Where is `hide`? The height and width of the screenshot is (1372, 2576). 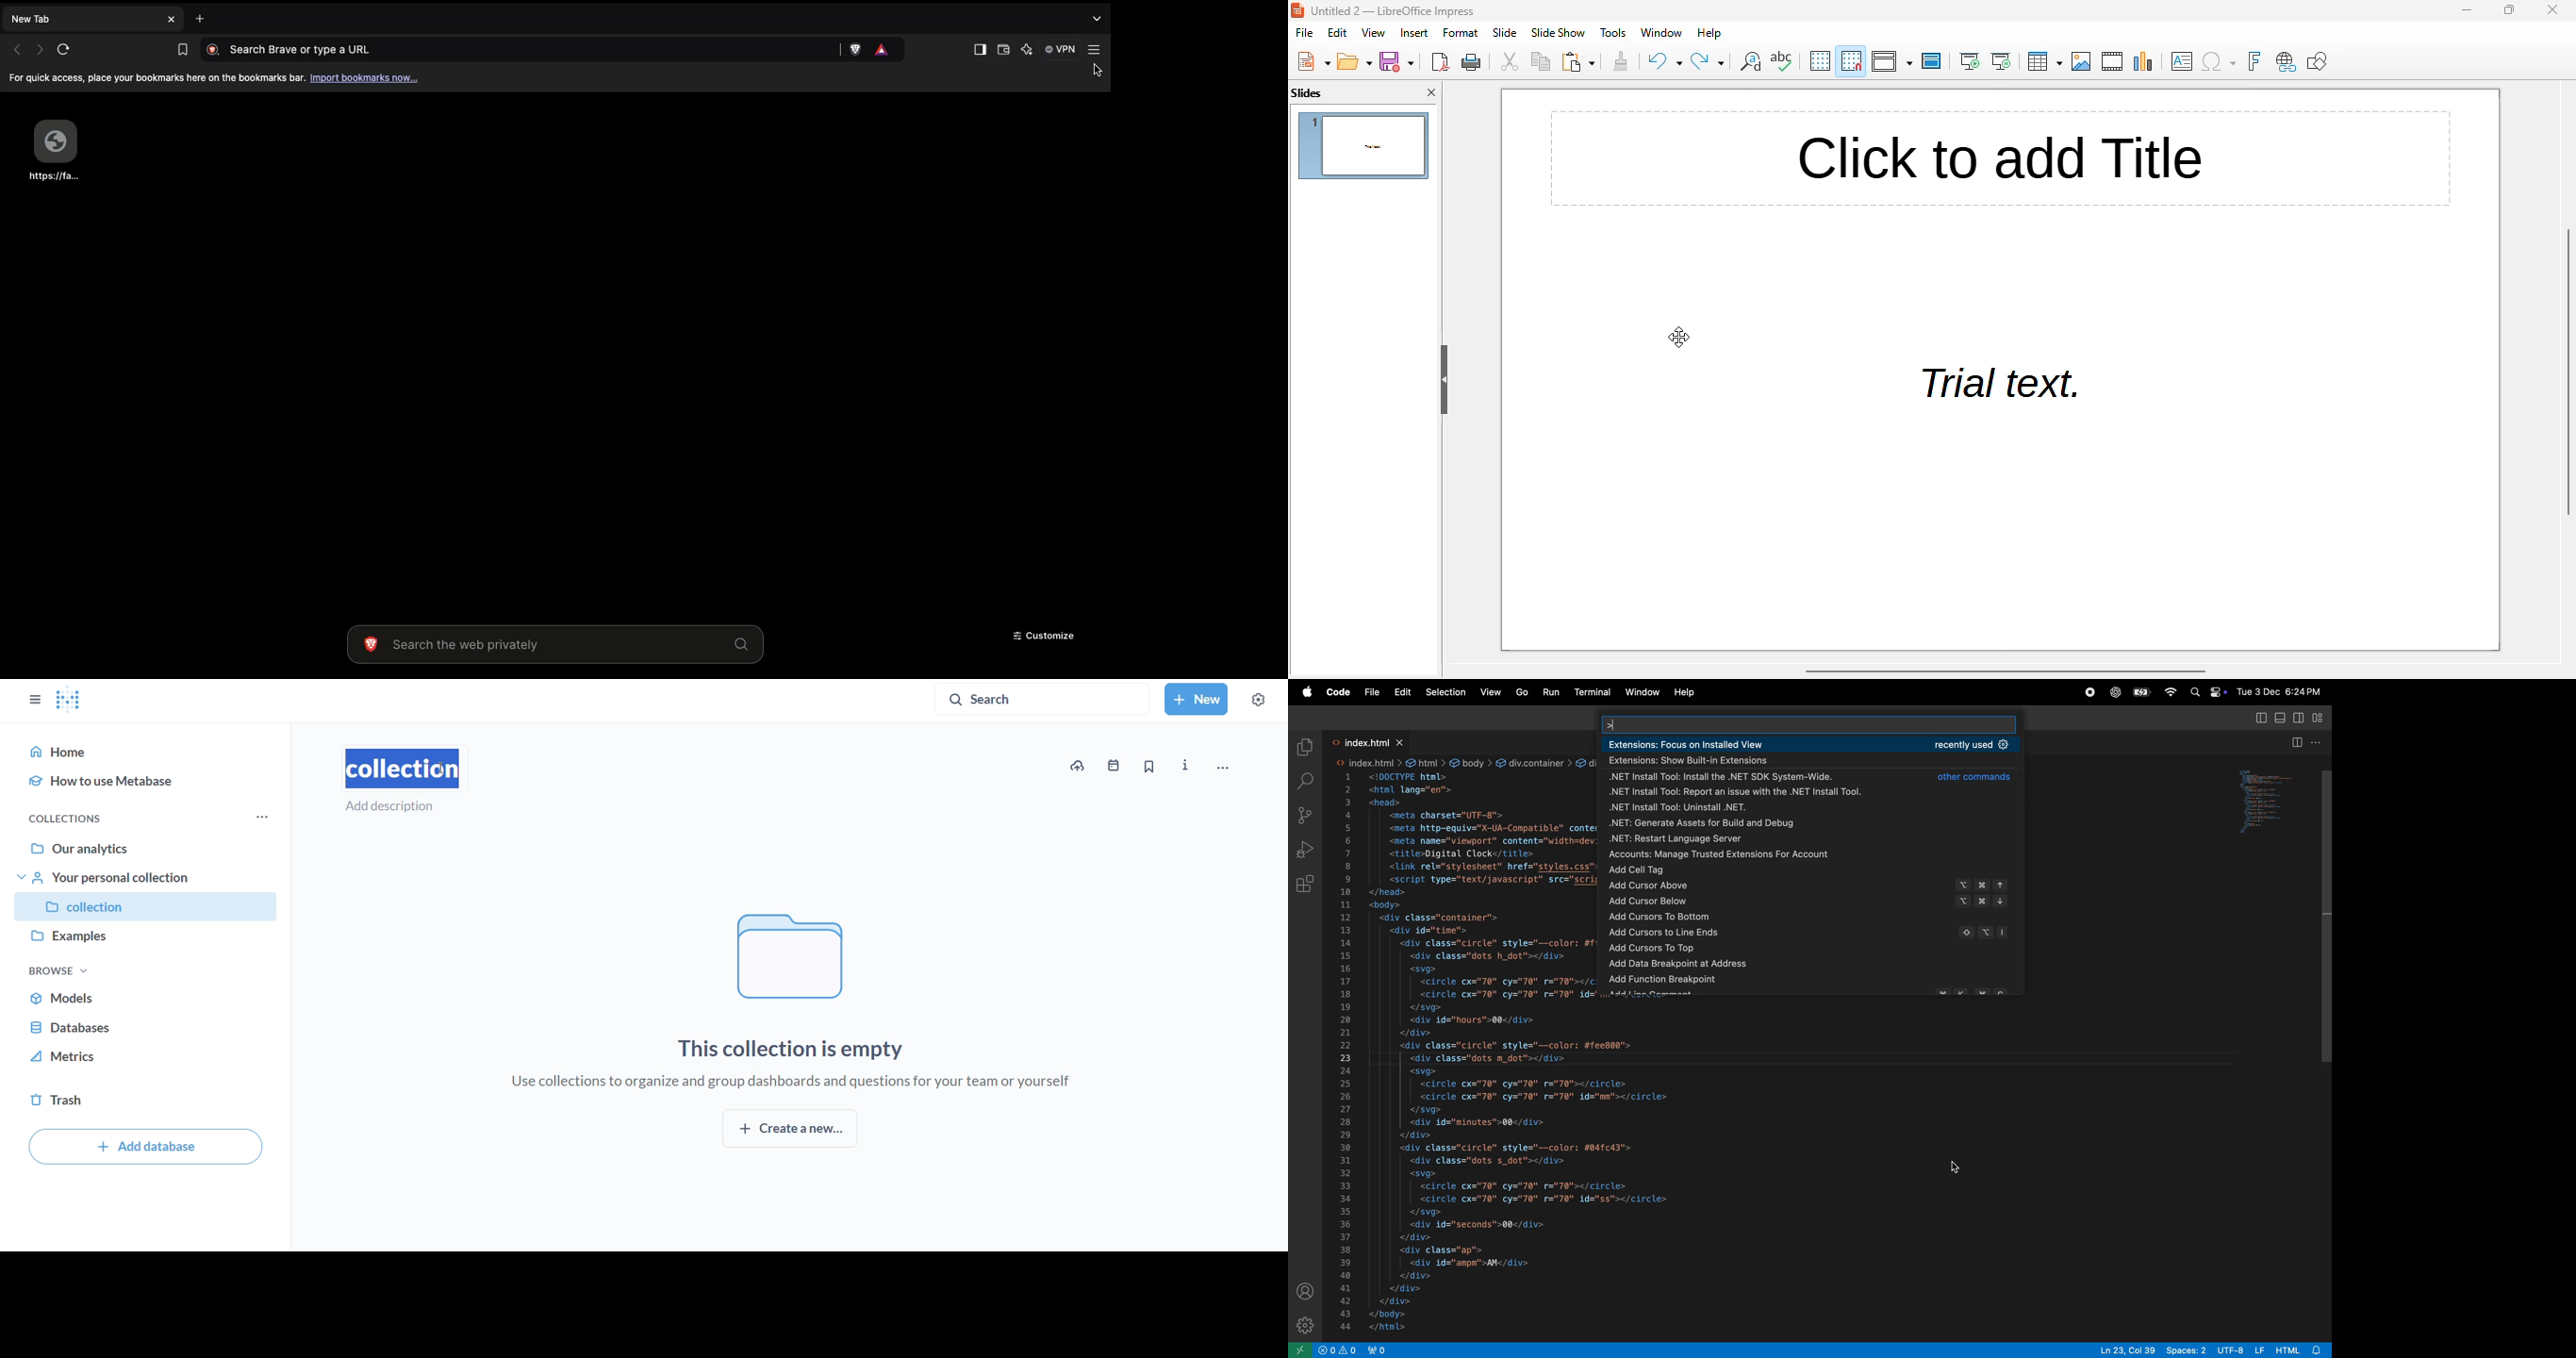 hide is located at coordinates (1445, 380).